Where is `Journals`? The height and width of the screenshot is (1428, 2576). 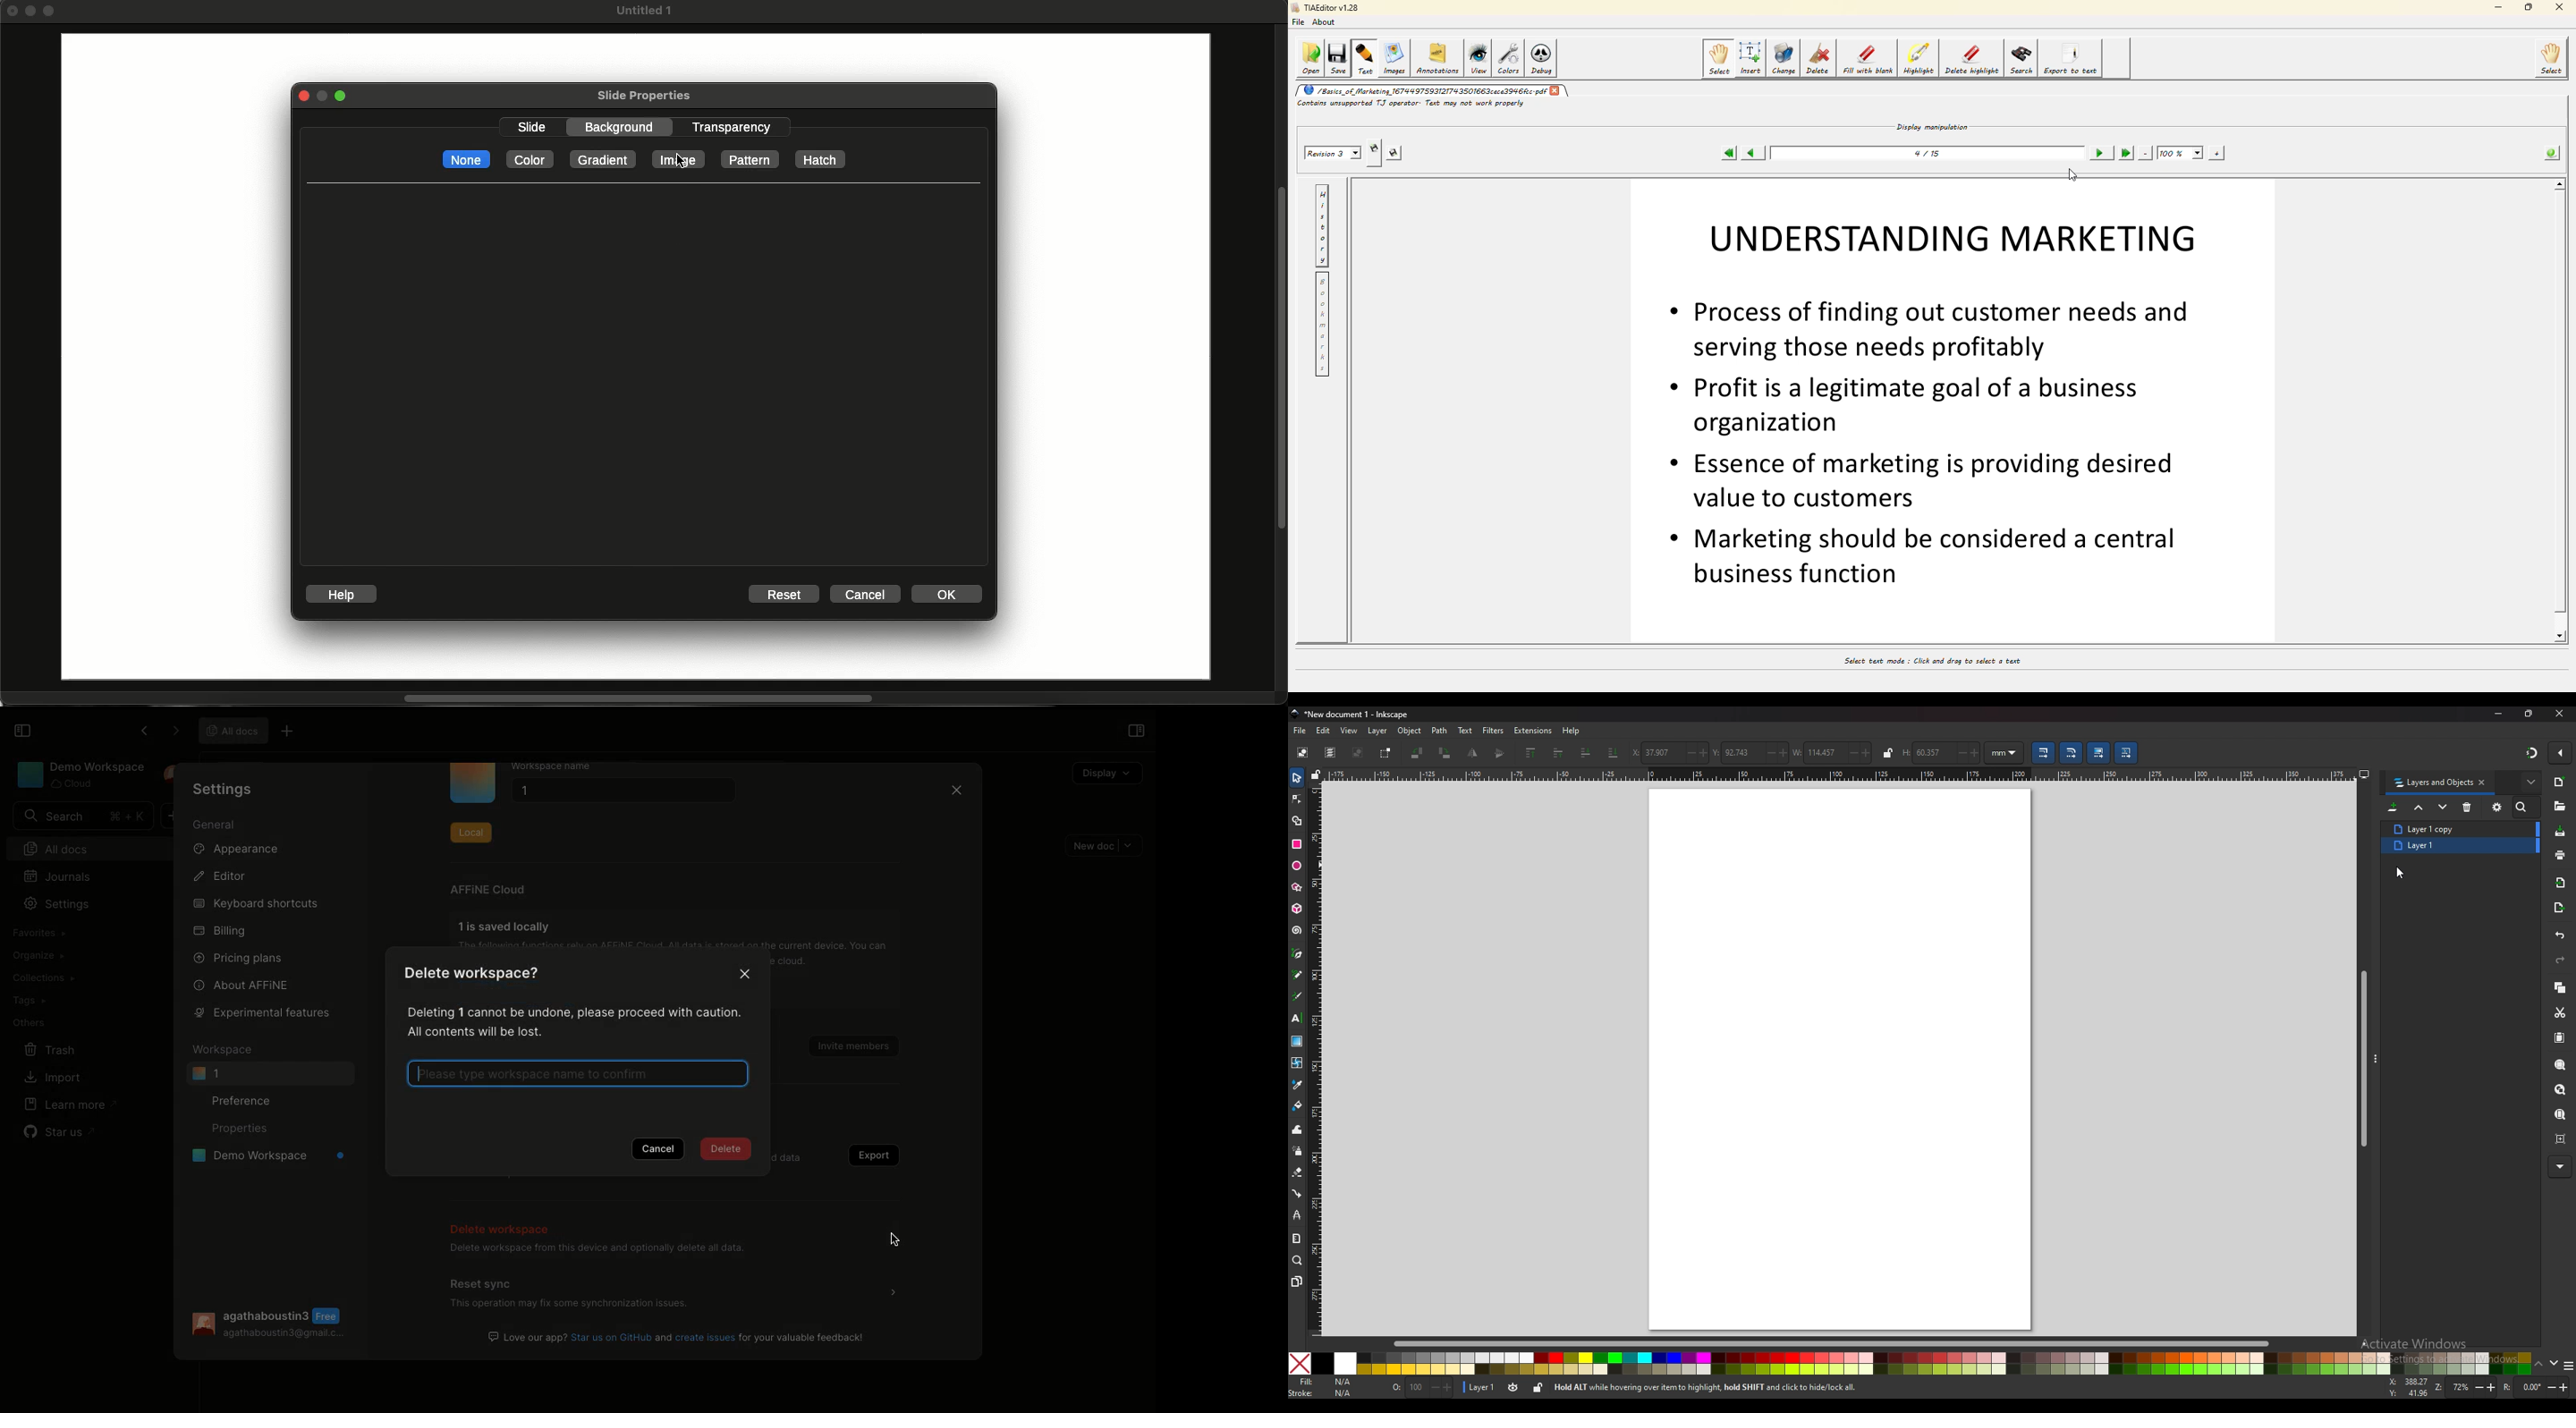 Journals is located at coordinates (59, 877).